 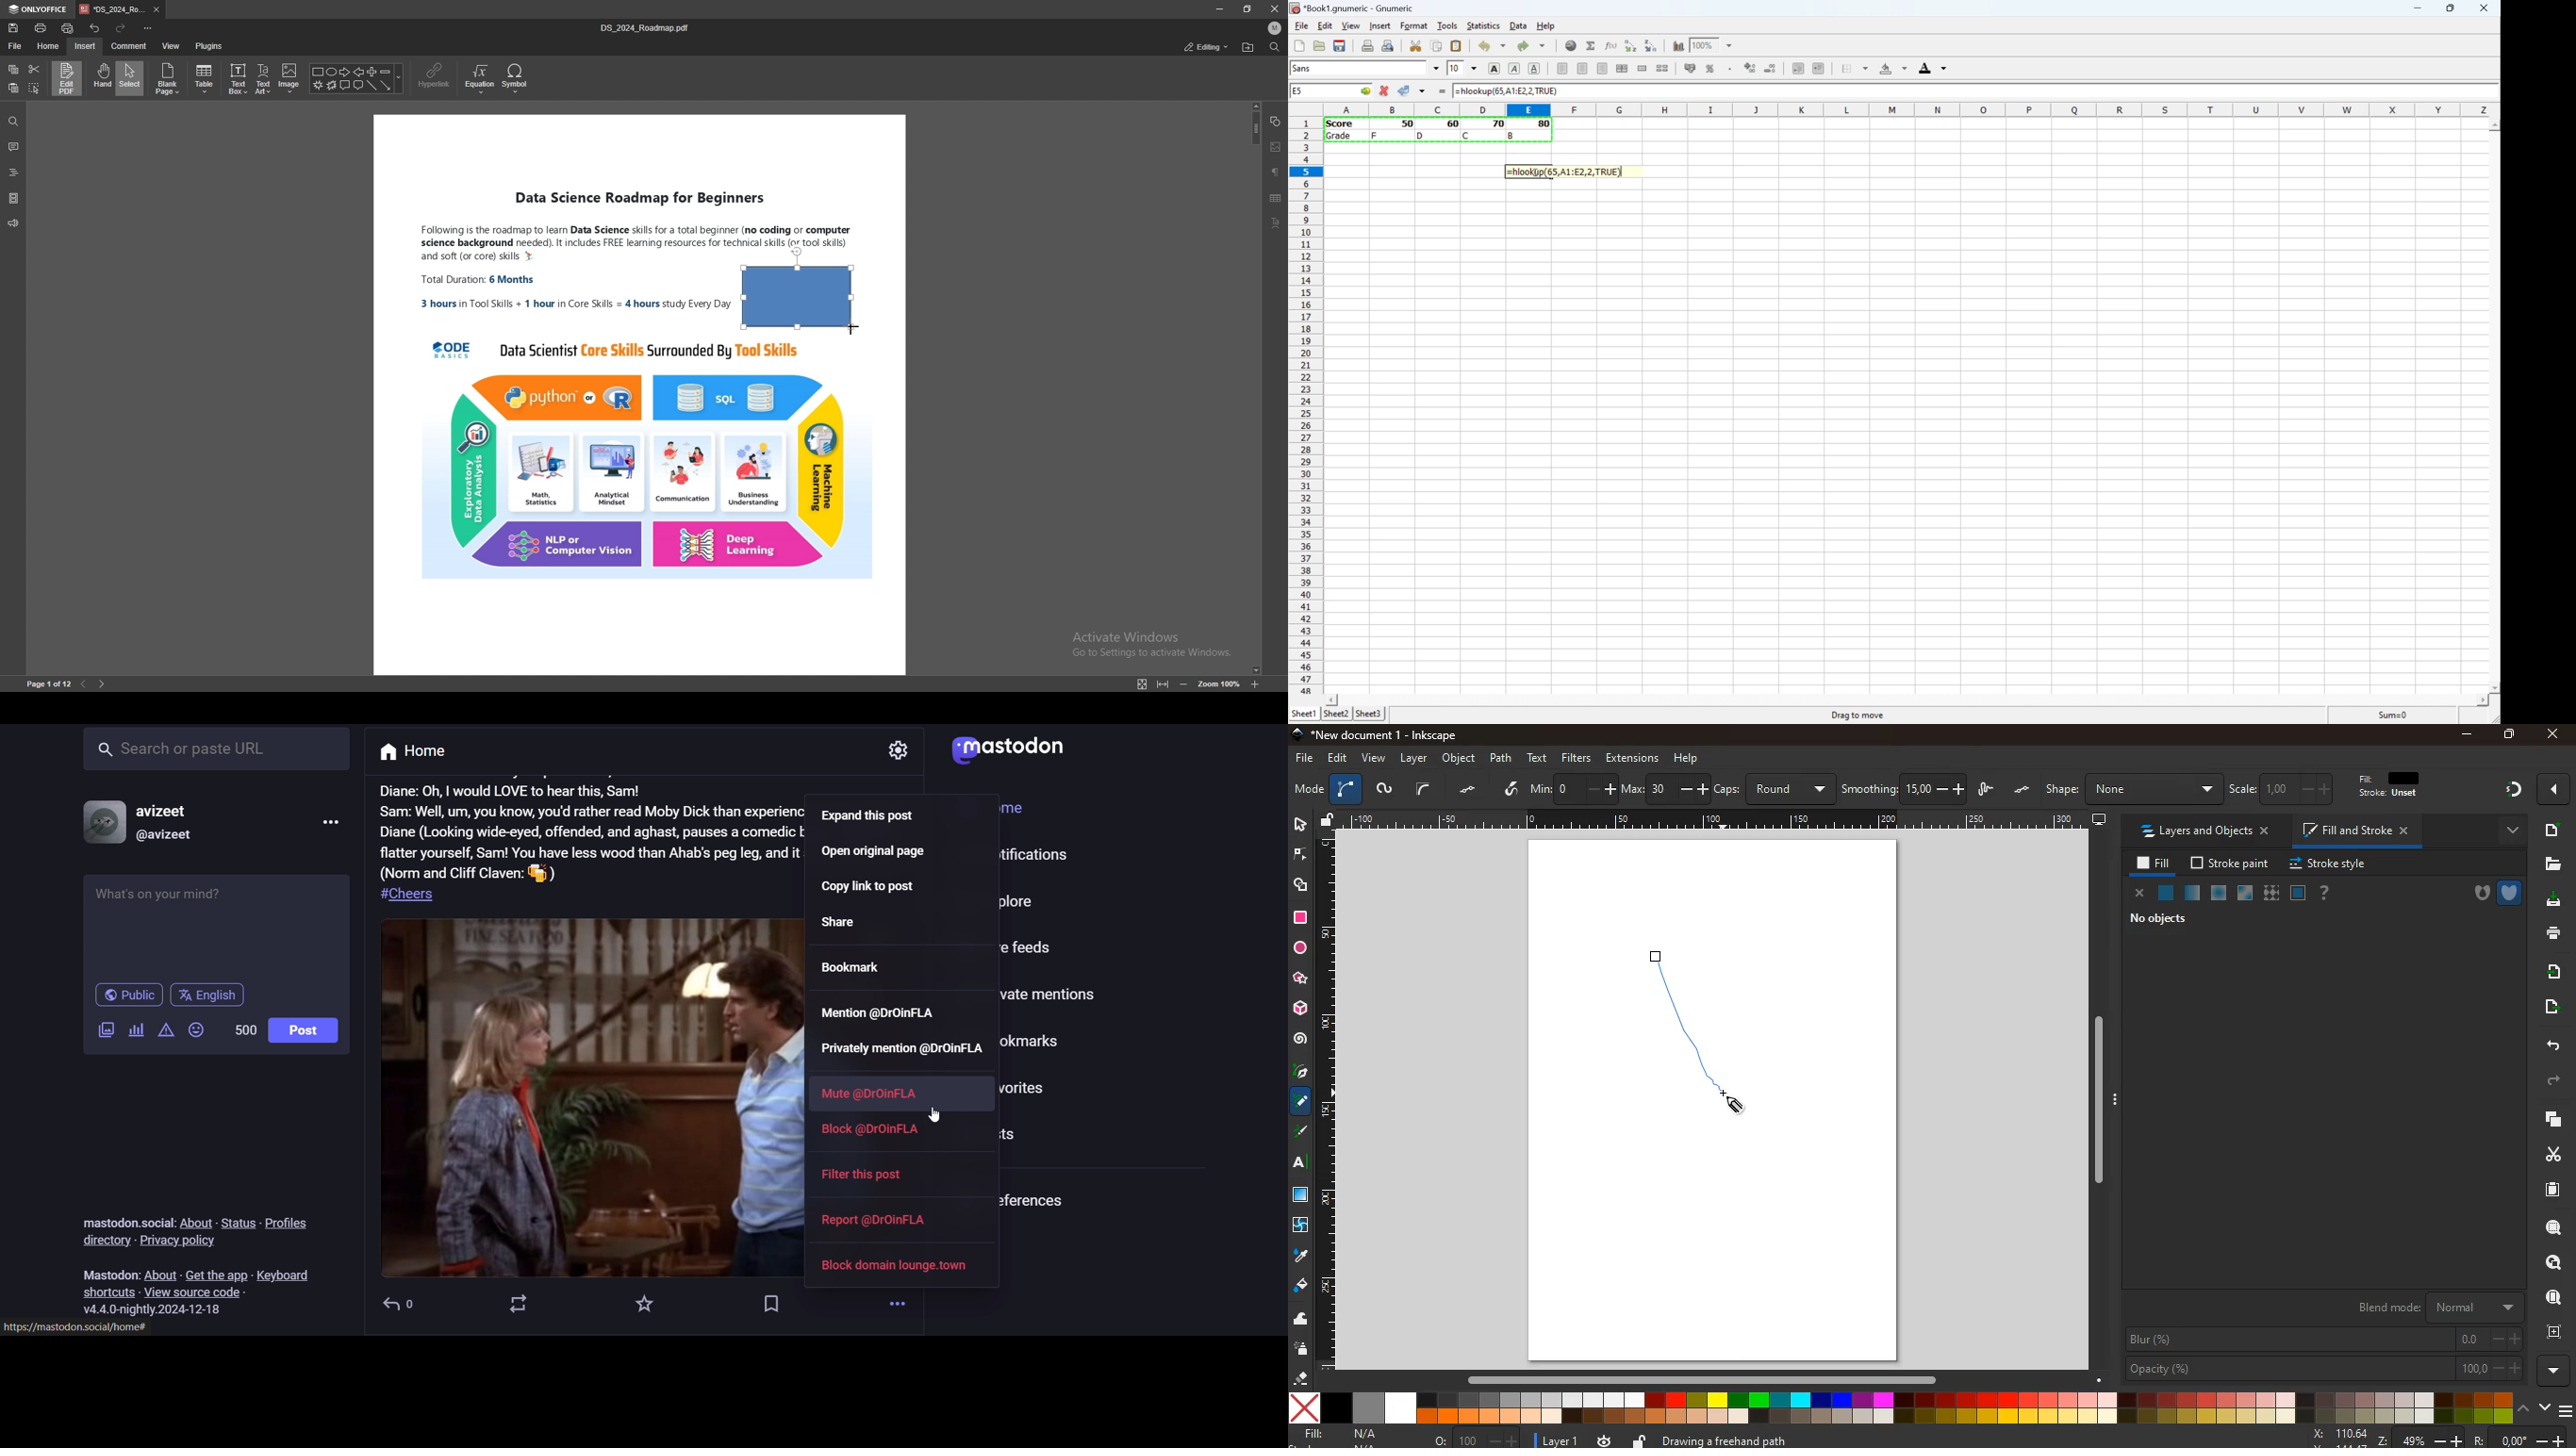 I want to click on home, so click(x=416, y=752).